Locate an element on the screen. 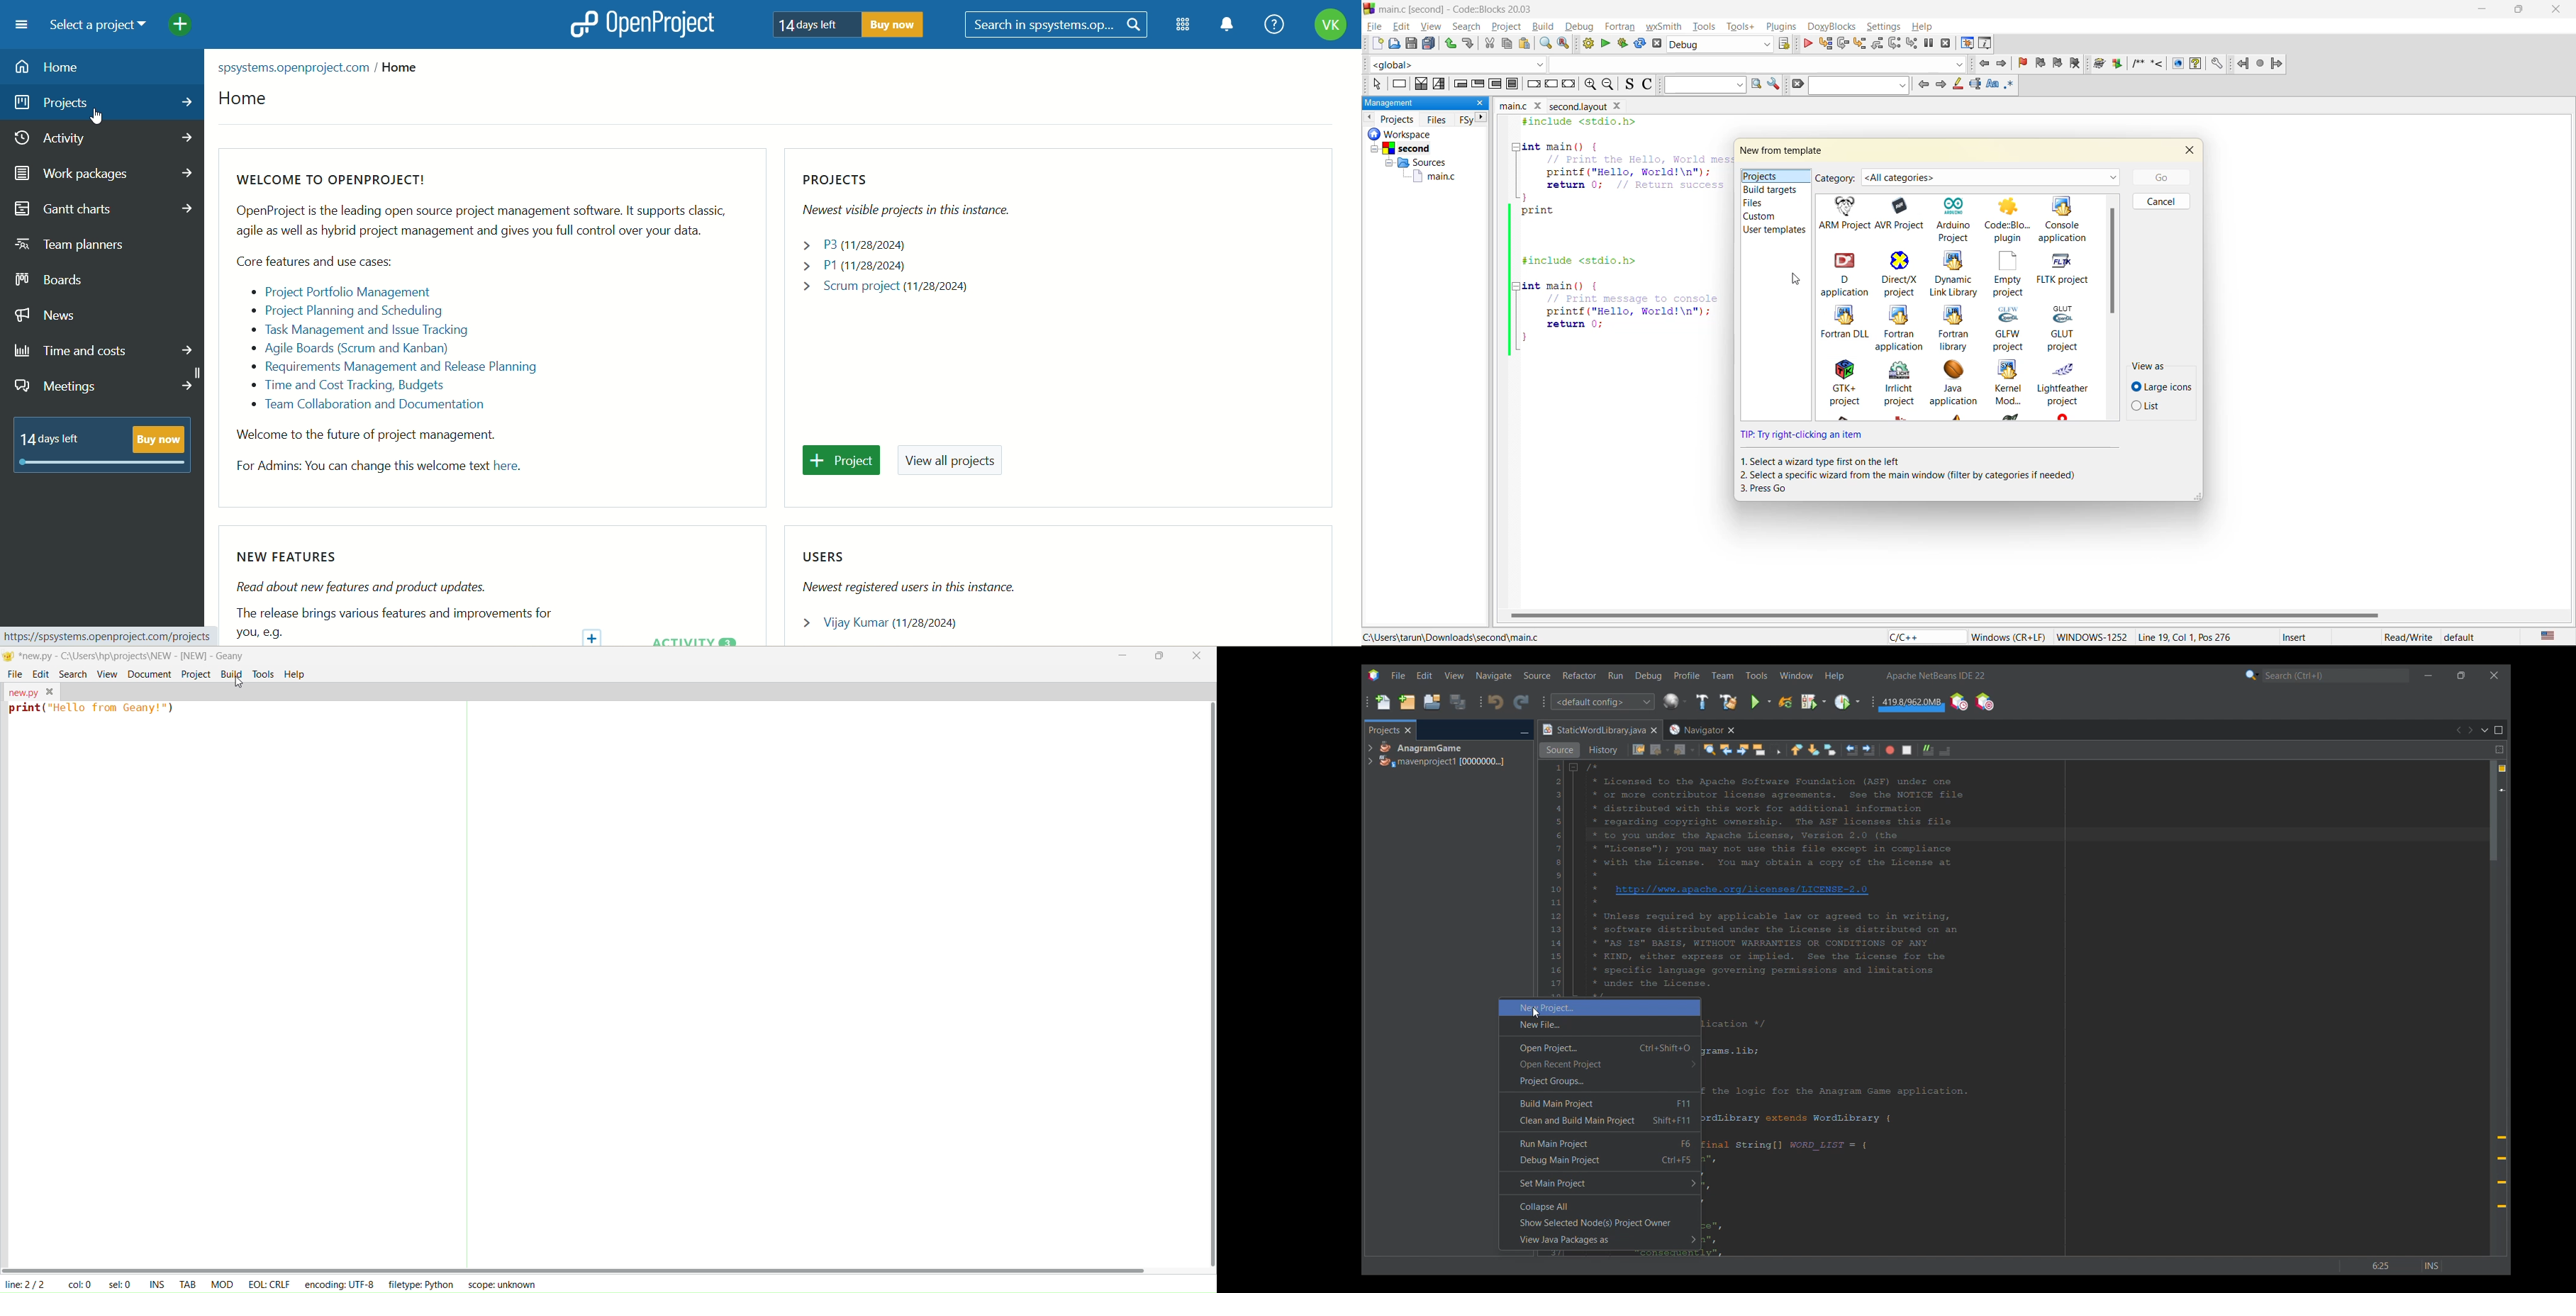  wxsmith is located at coordinates (1668, 28).